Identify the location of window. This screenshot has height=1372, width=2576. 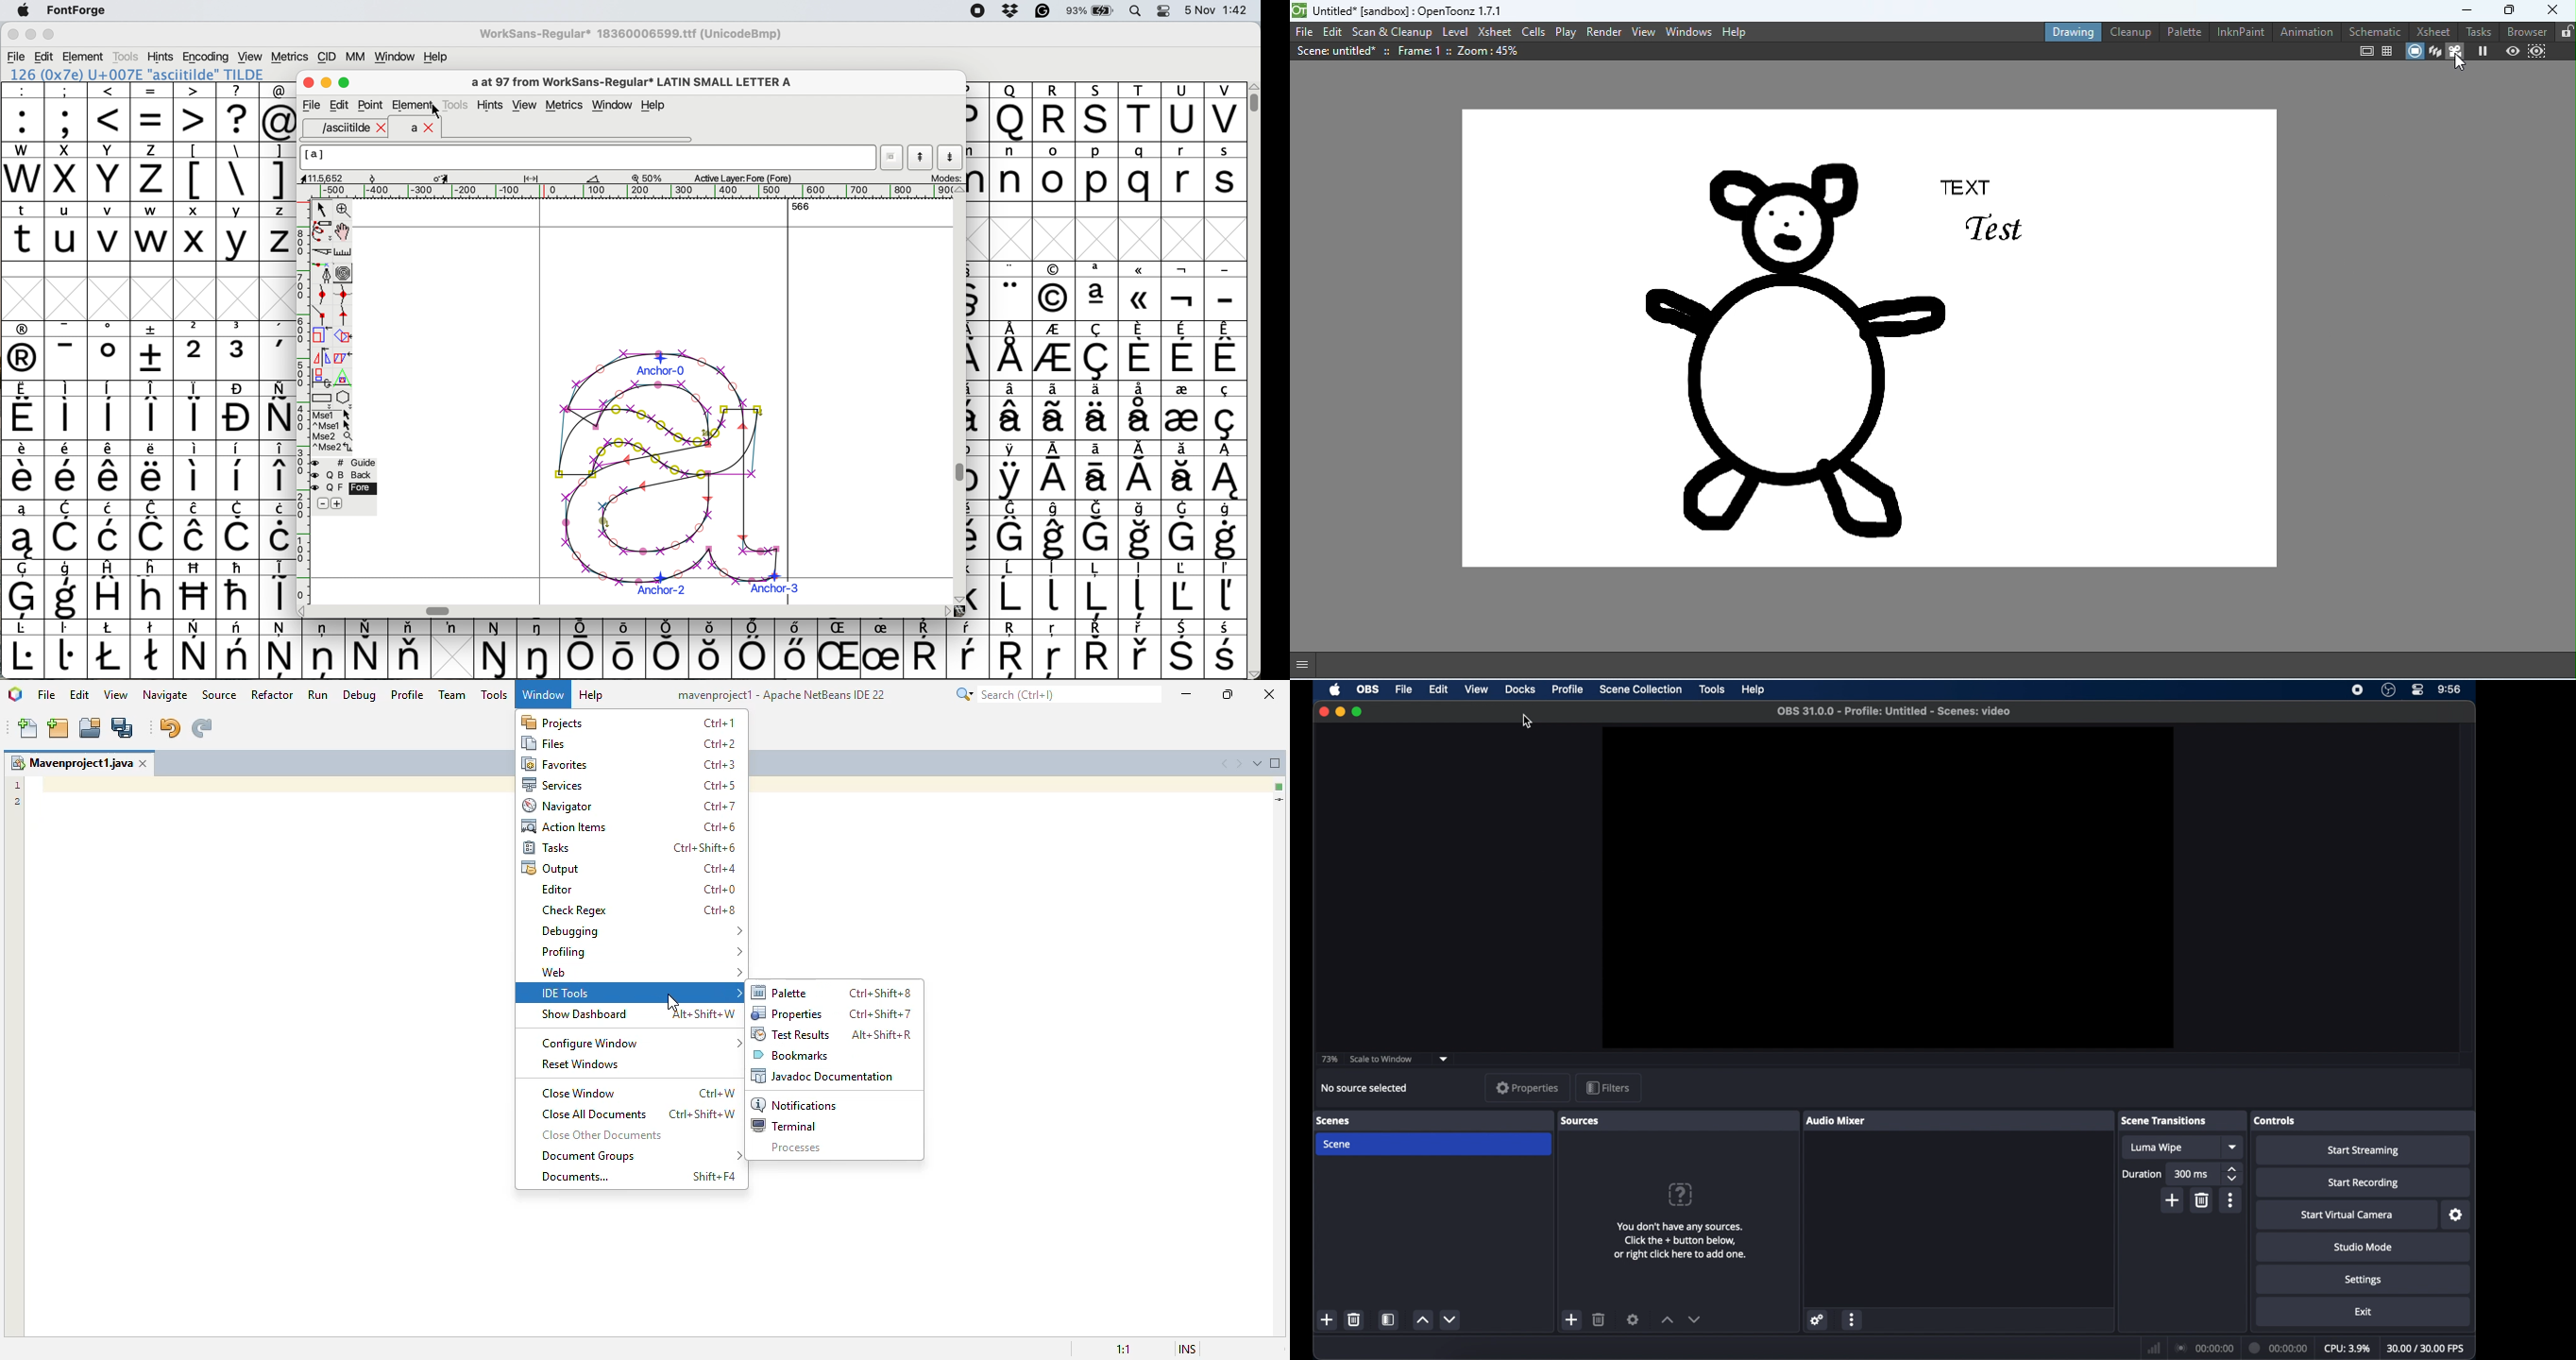
(615, 106).